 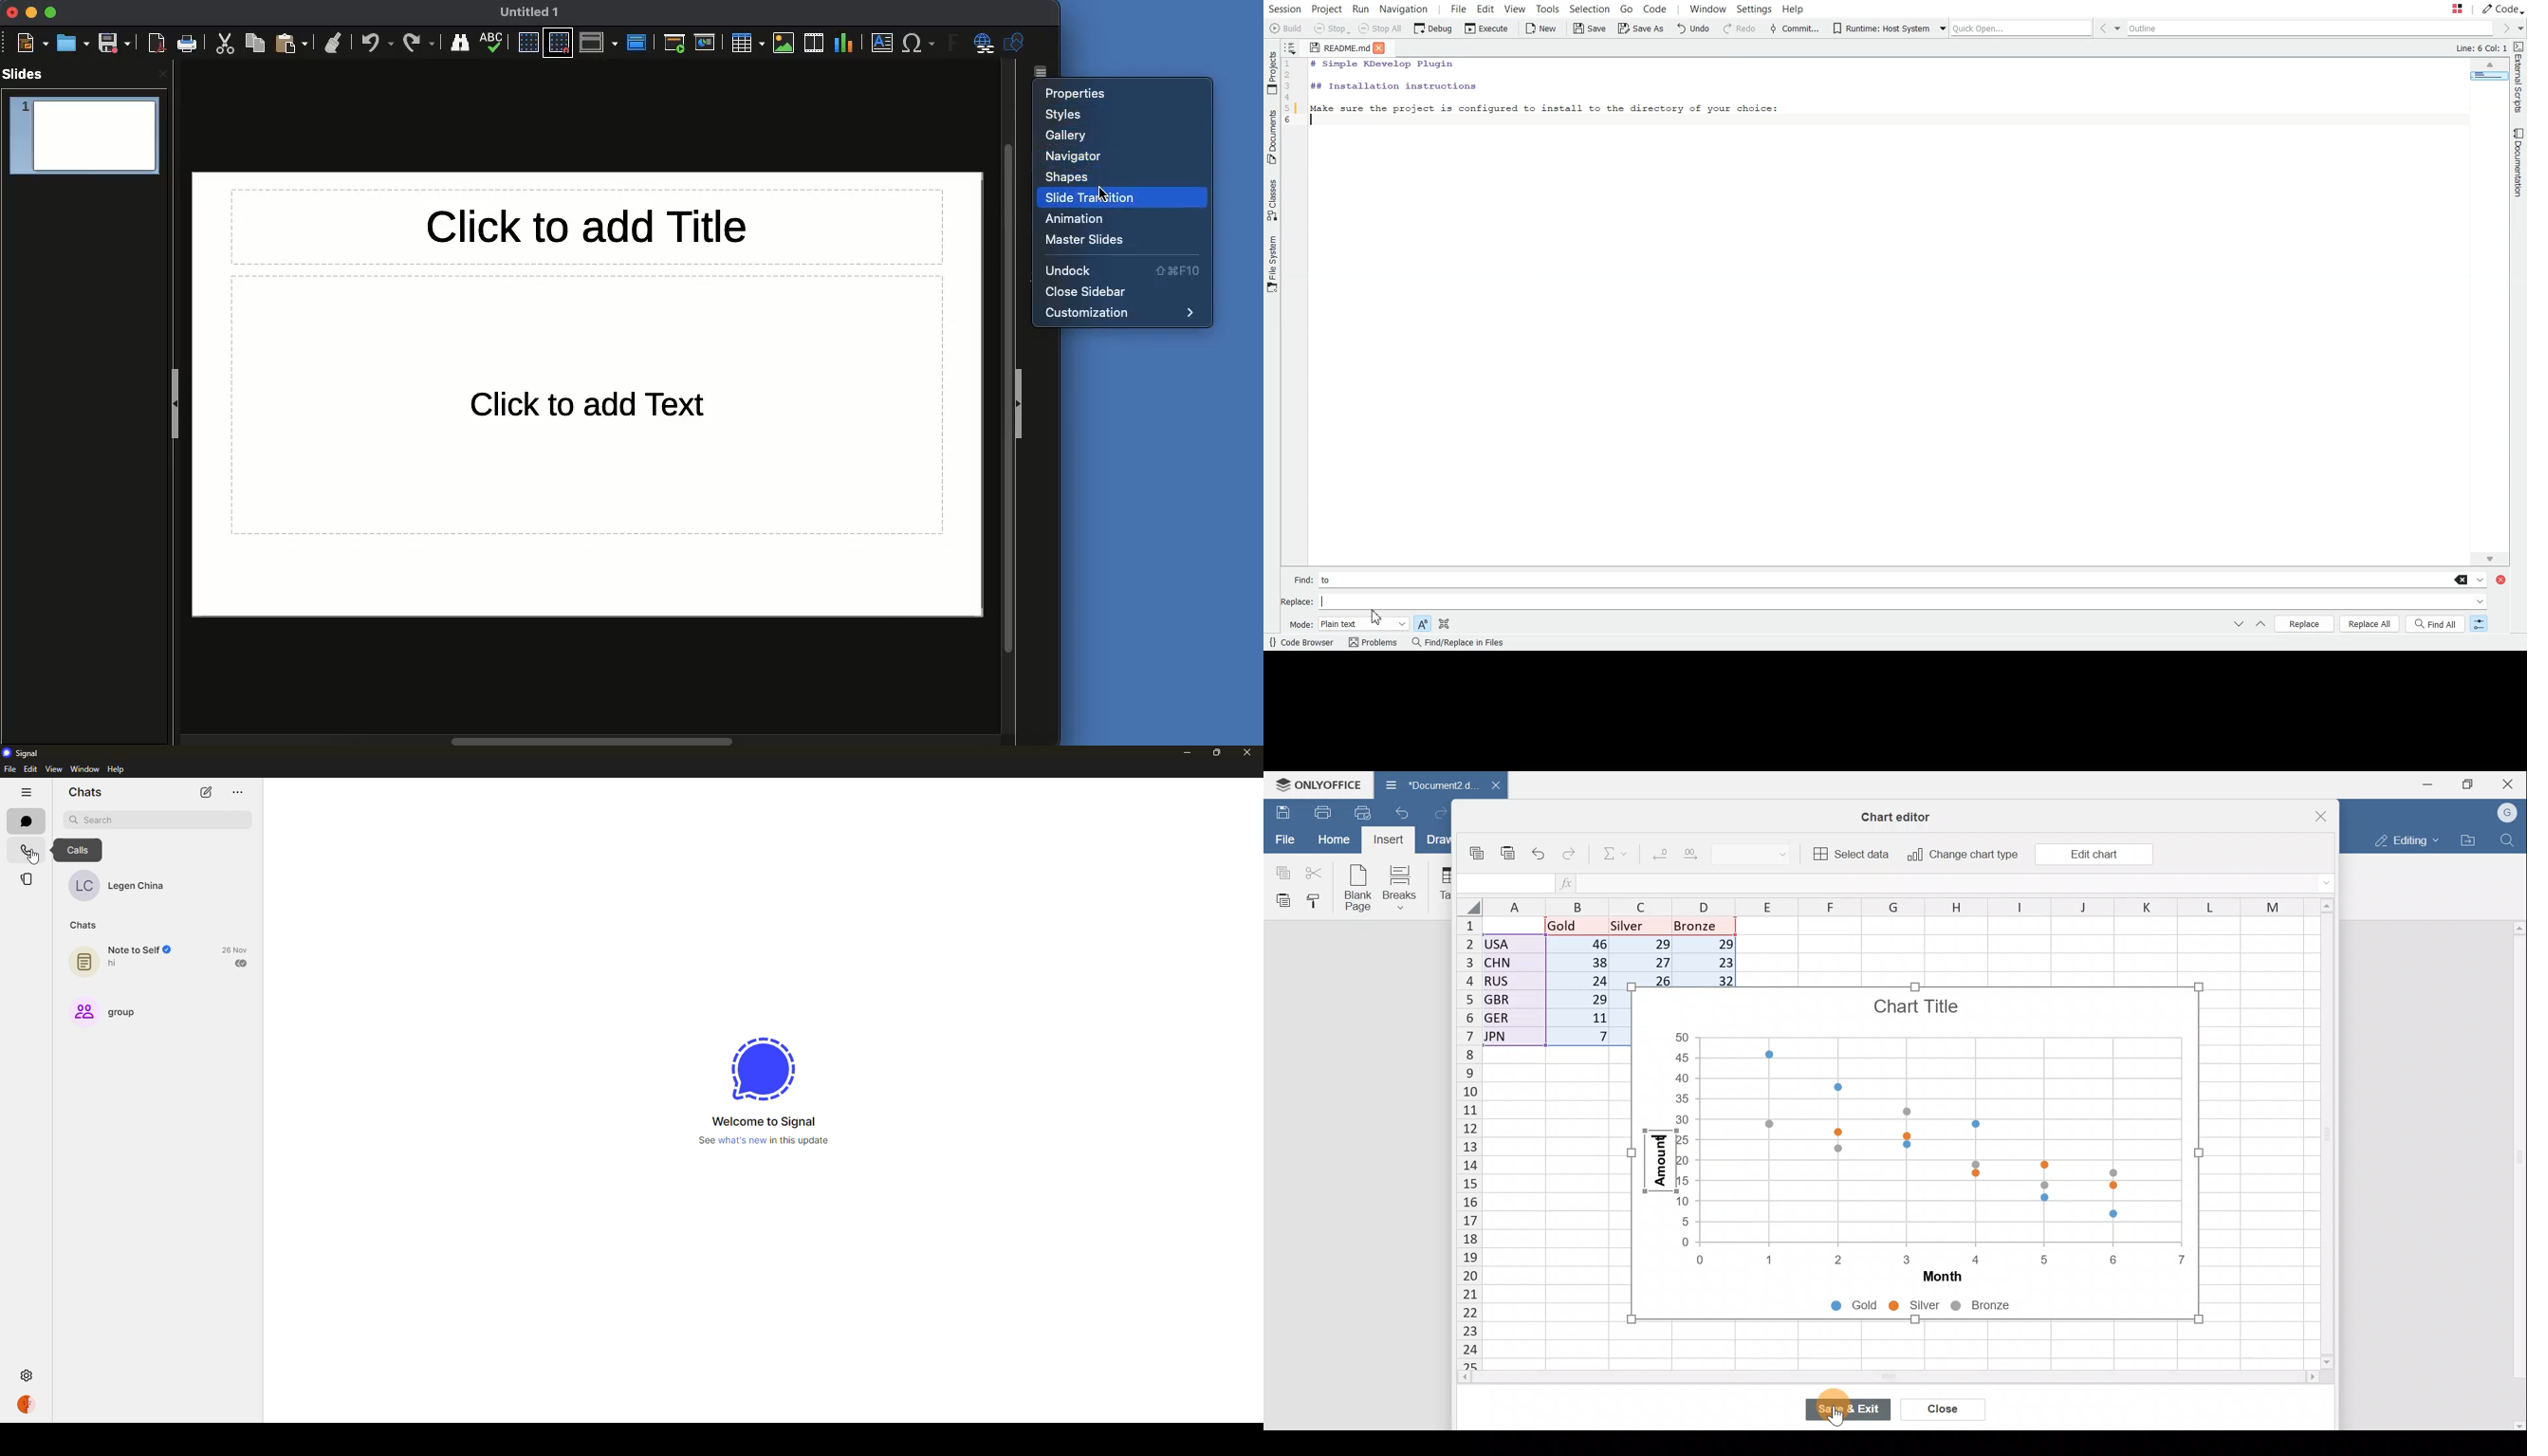 I want to click on sent, so click(x=241, y=963).